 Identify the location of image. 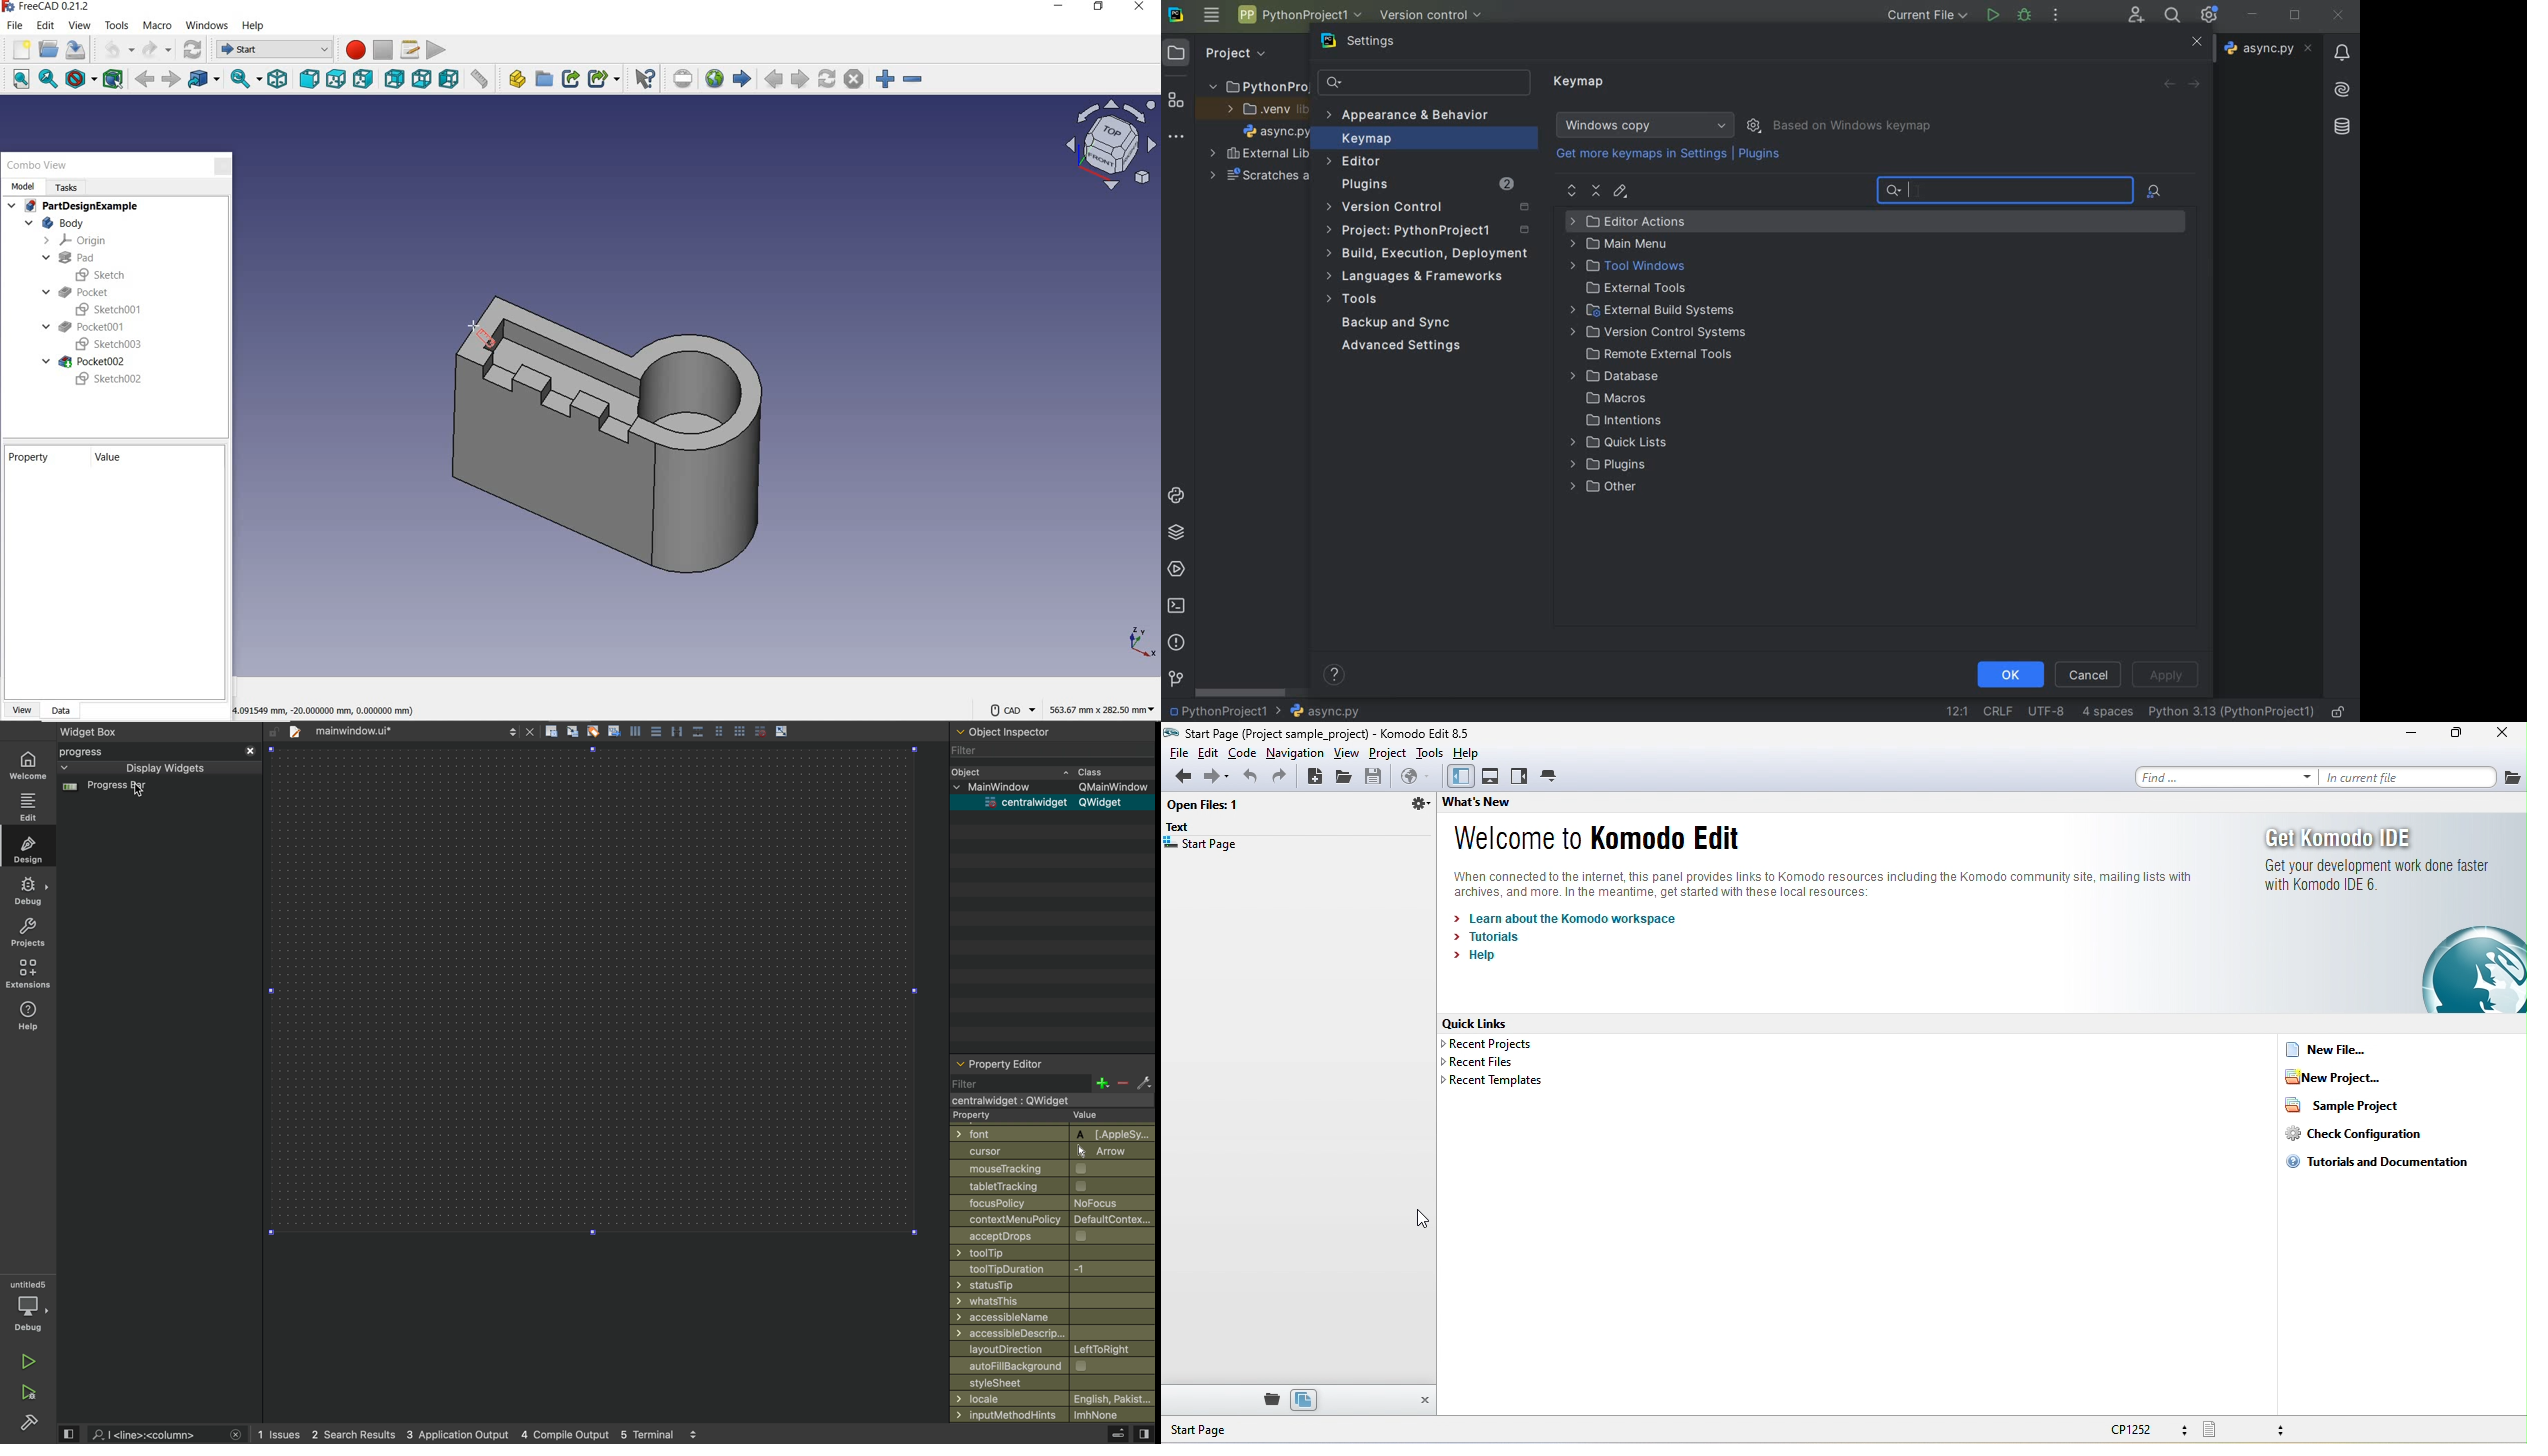
(2473, 970).